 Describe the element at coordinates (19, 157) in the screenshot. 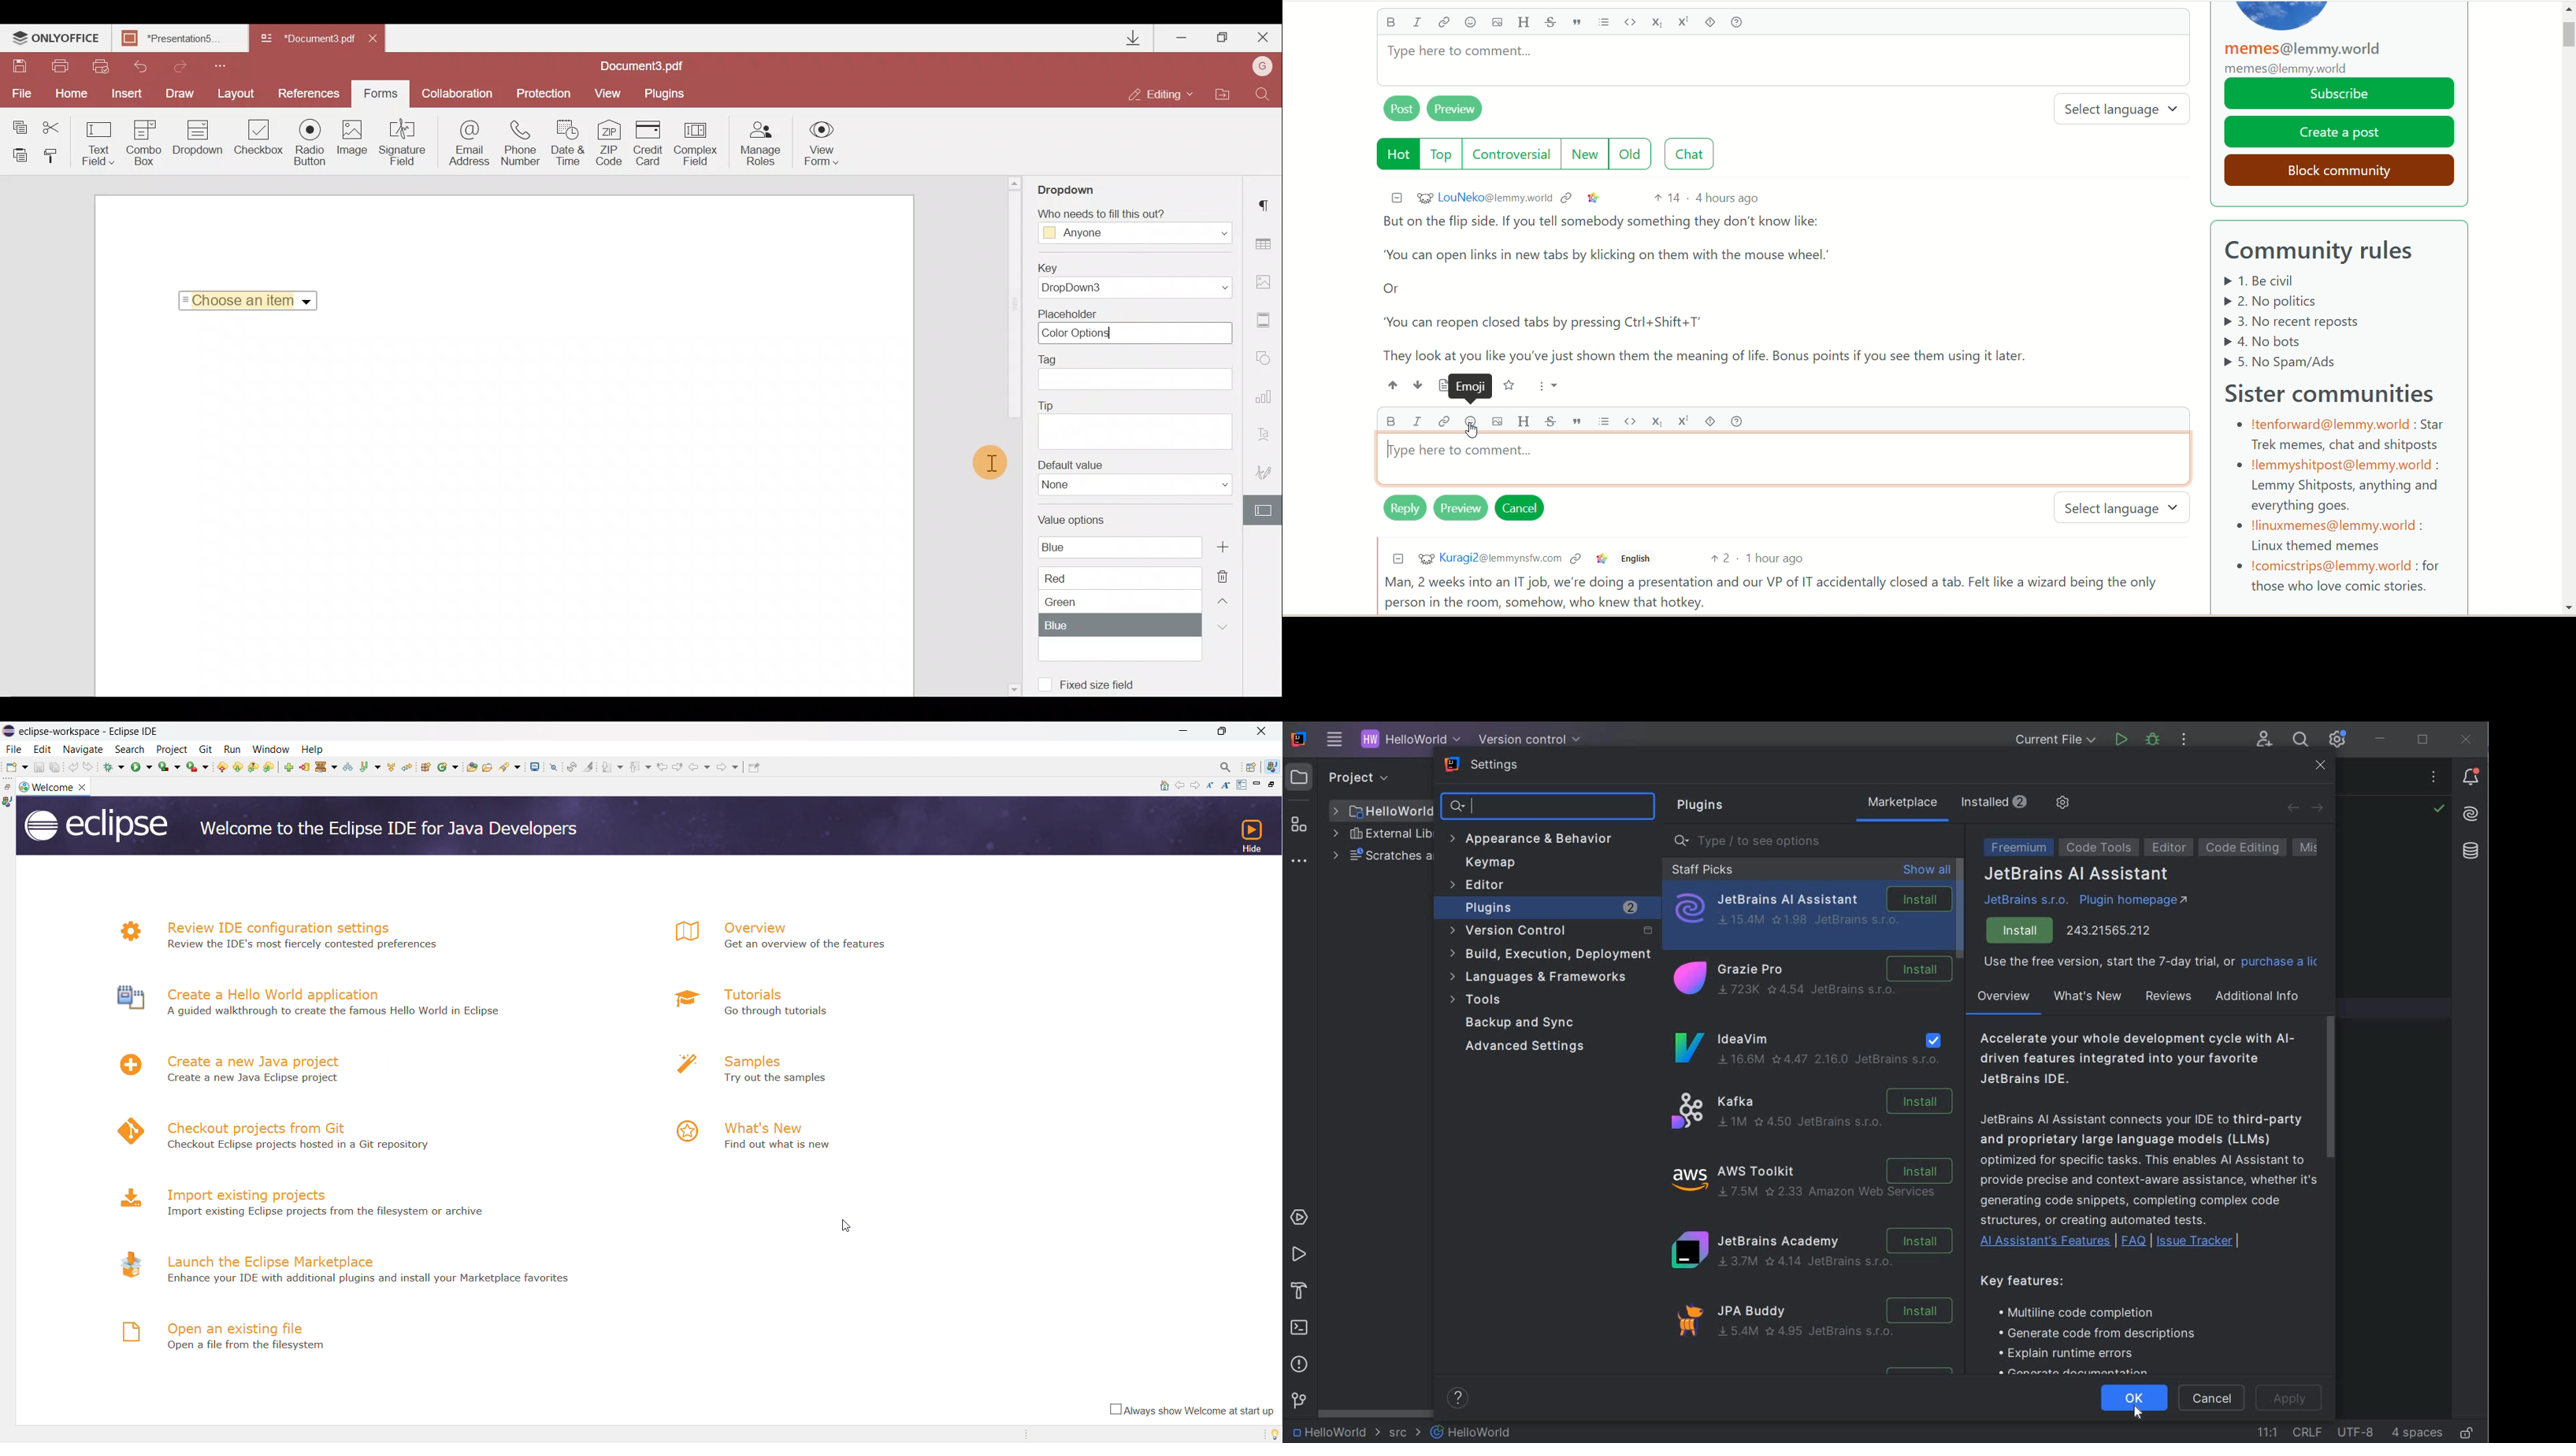

I see `Paste` at that location.